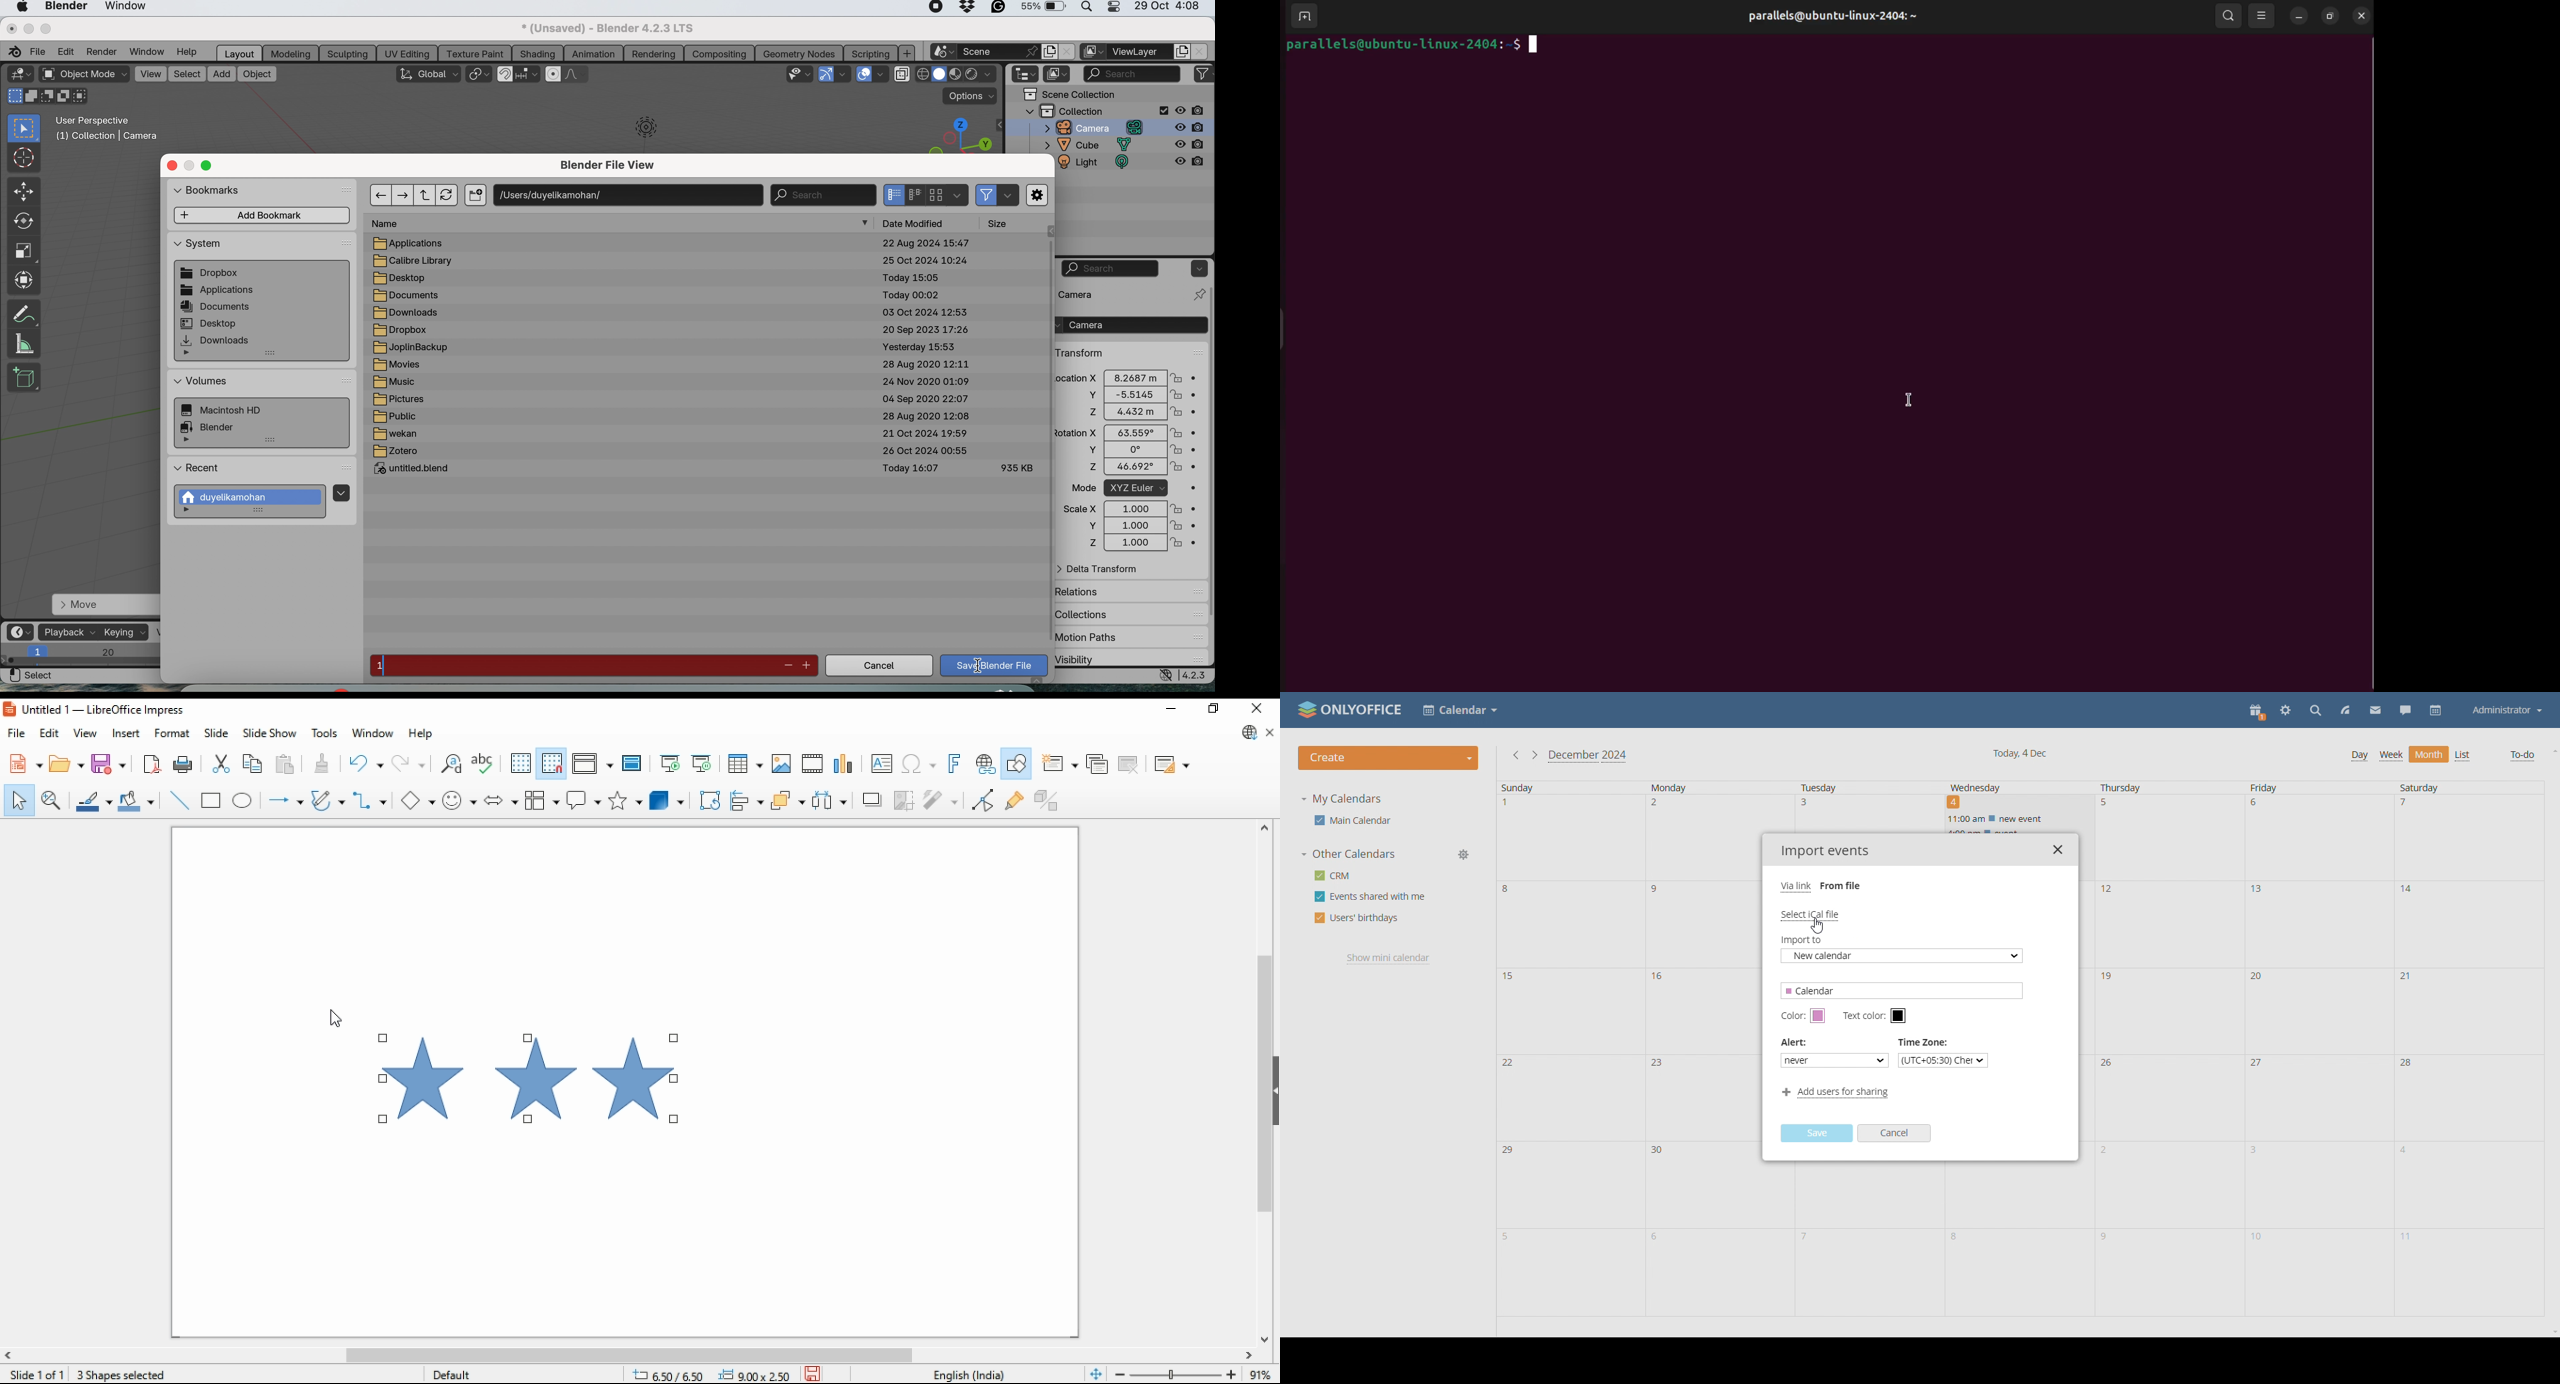 This screenshot has width=2576, height=1400. Describe the element at coordinates (1895, 1133) in the screenshot. I see `cancel` at that location.